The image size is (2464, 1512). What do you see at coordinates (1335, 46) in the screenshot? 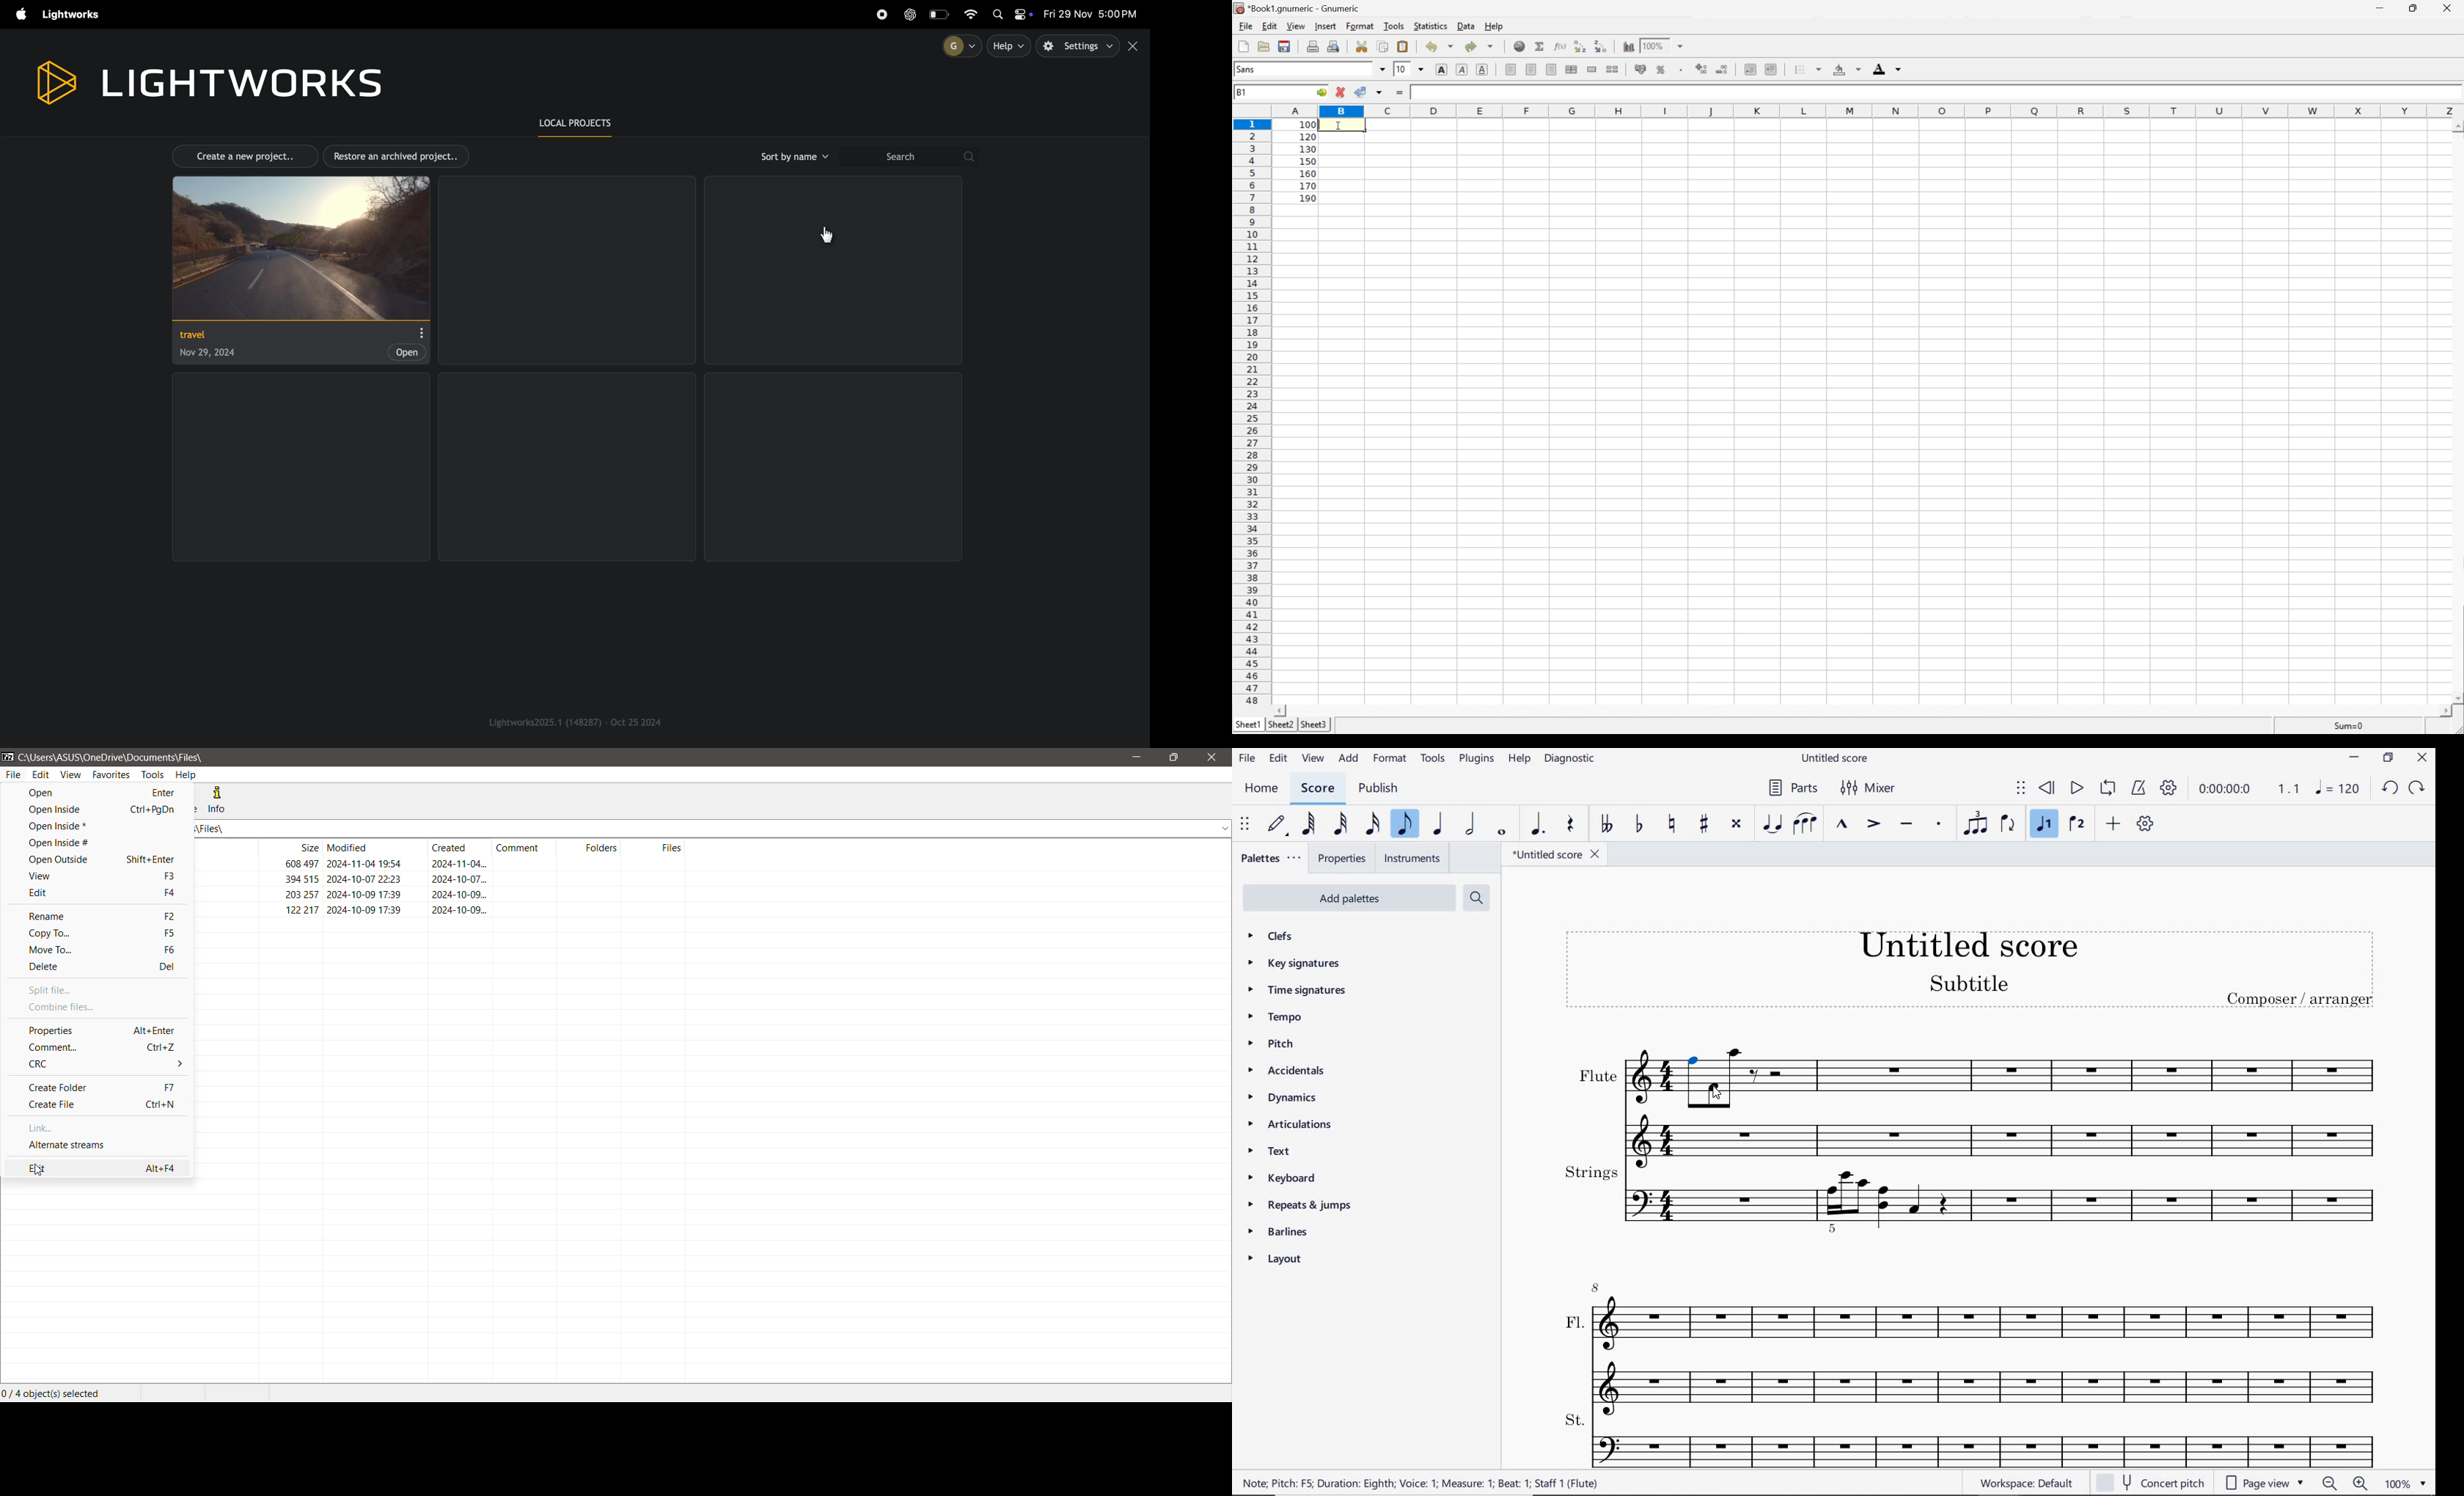
I see `Print Preview` at bounding box center [1335, 46].